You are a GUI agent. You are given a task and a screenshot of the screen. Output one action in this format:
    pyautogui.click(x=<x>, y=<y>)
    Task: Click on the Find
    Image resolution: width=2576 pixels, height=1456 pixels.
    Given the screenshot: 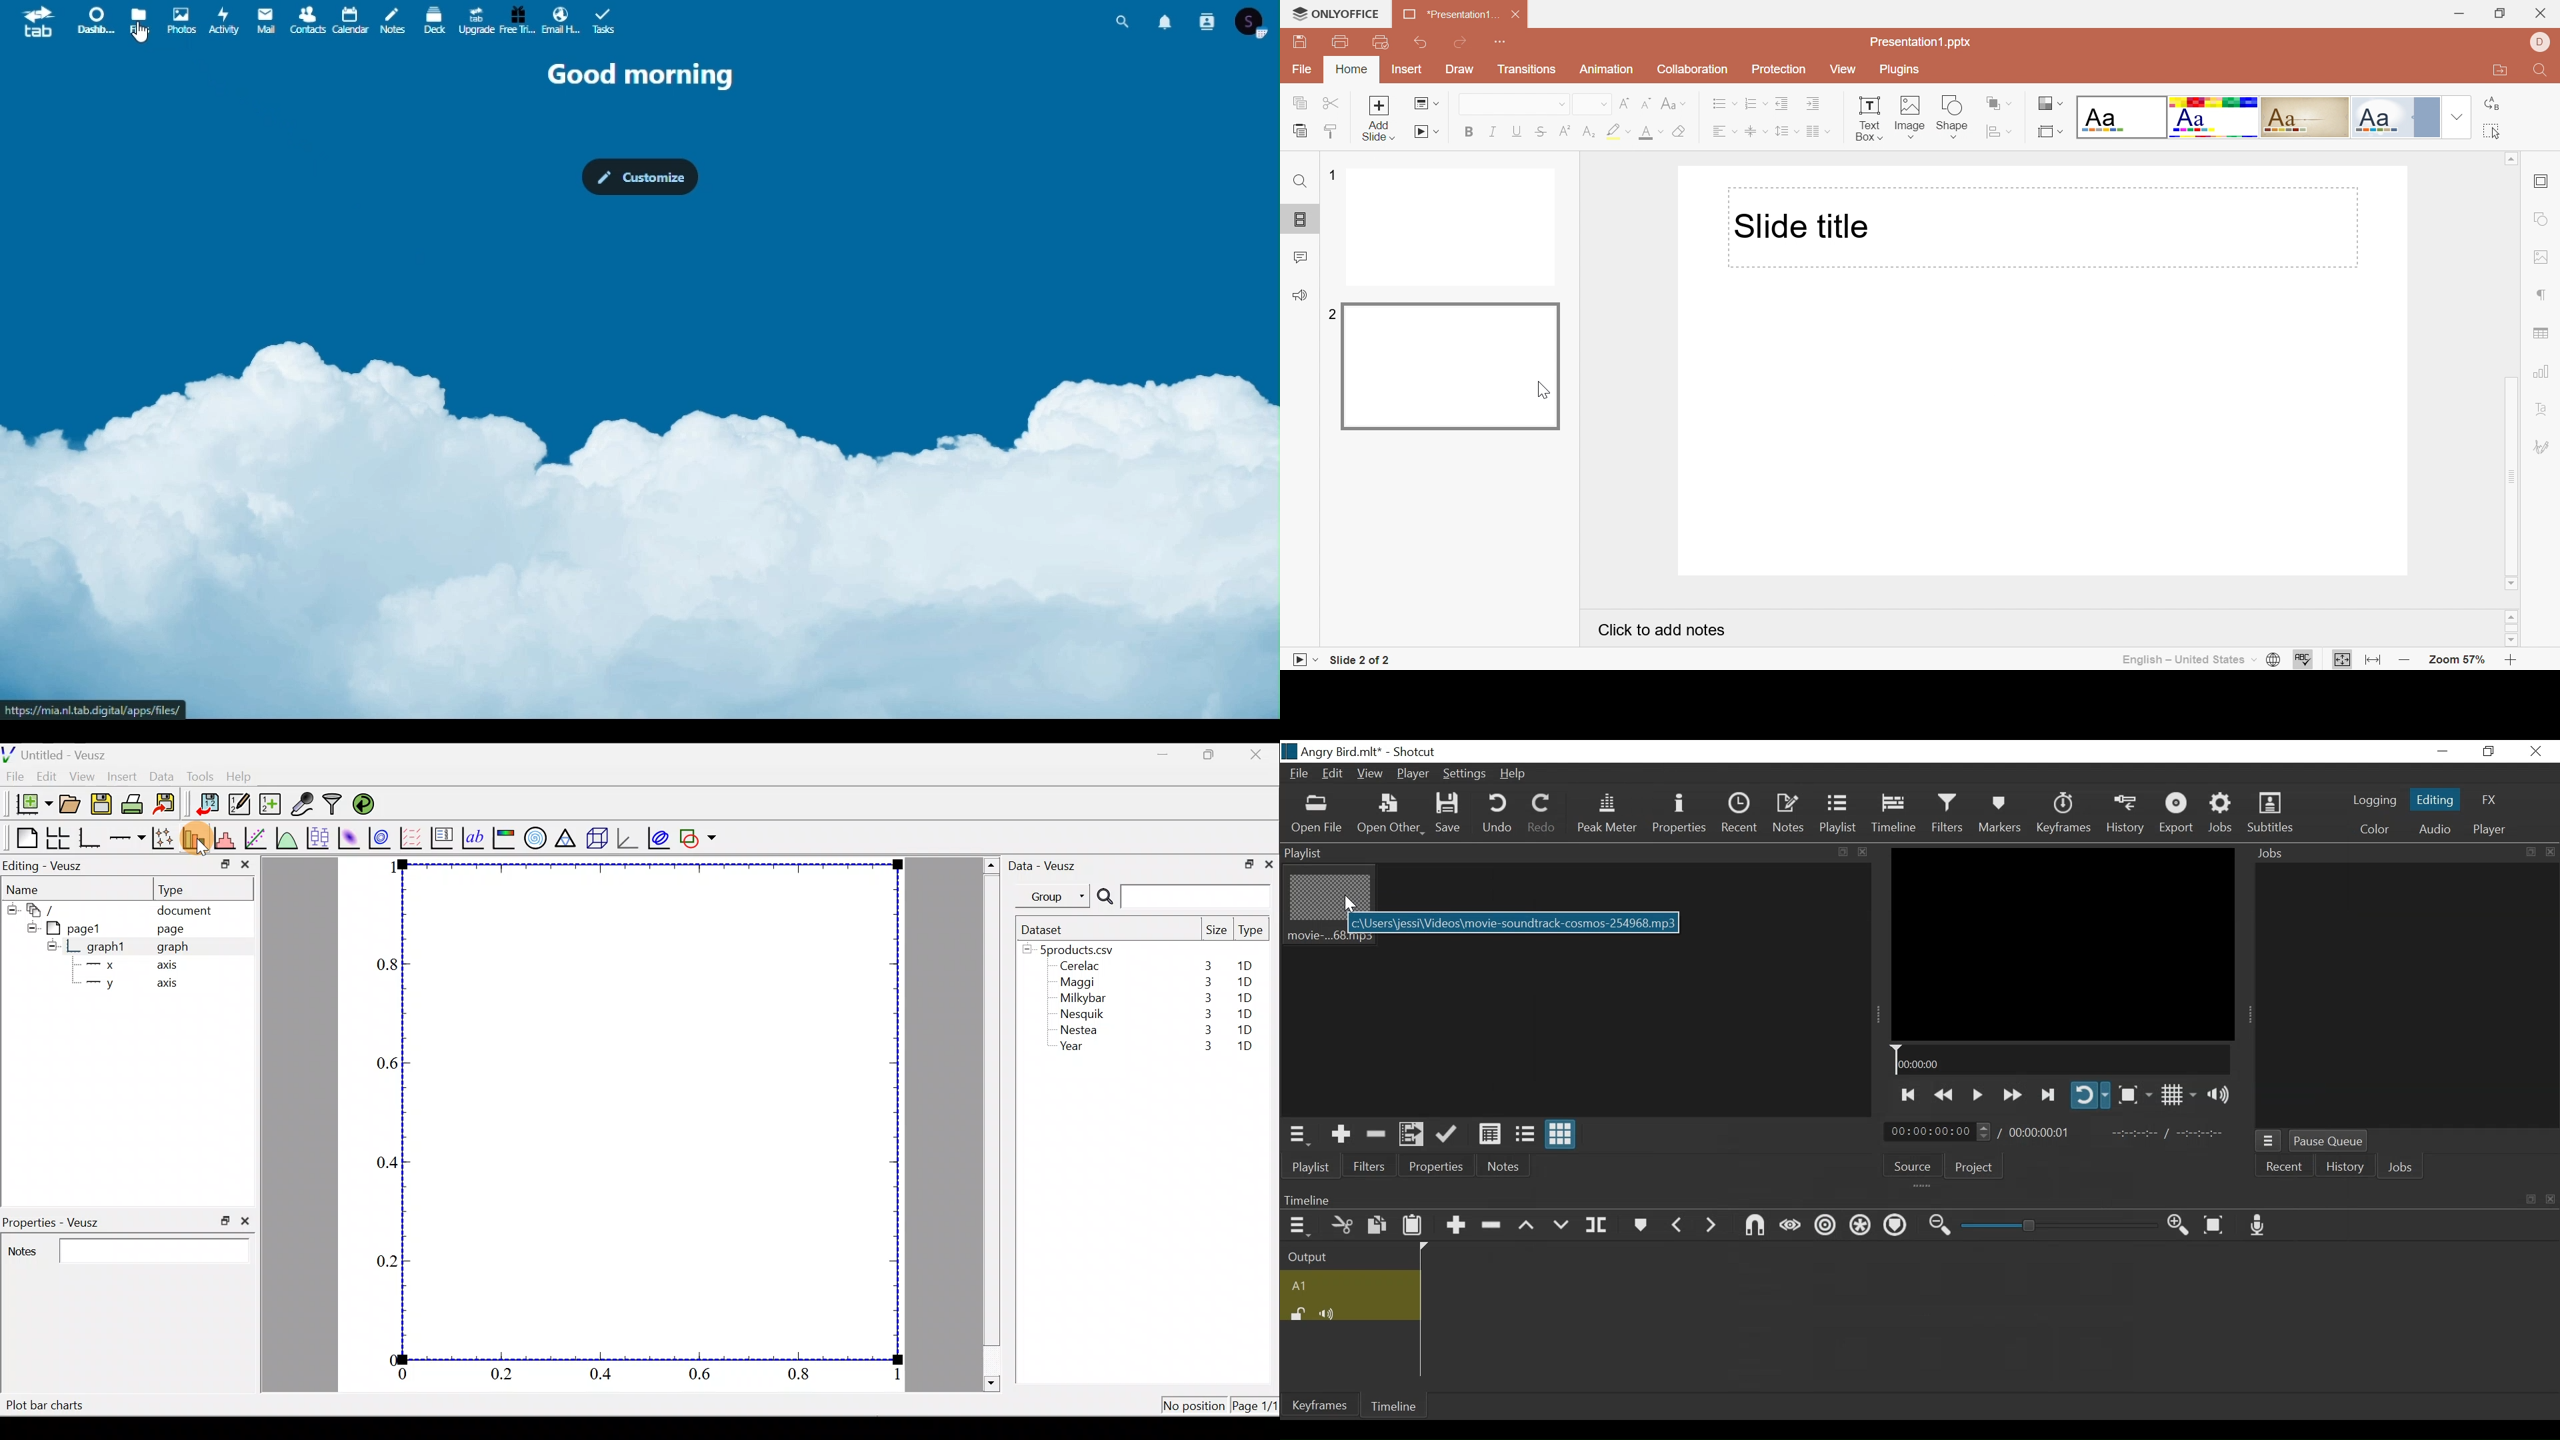 What is the action you would take?
    pyautogui.click(x=2543, y=69)
    